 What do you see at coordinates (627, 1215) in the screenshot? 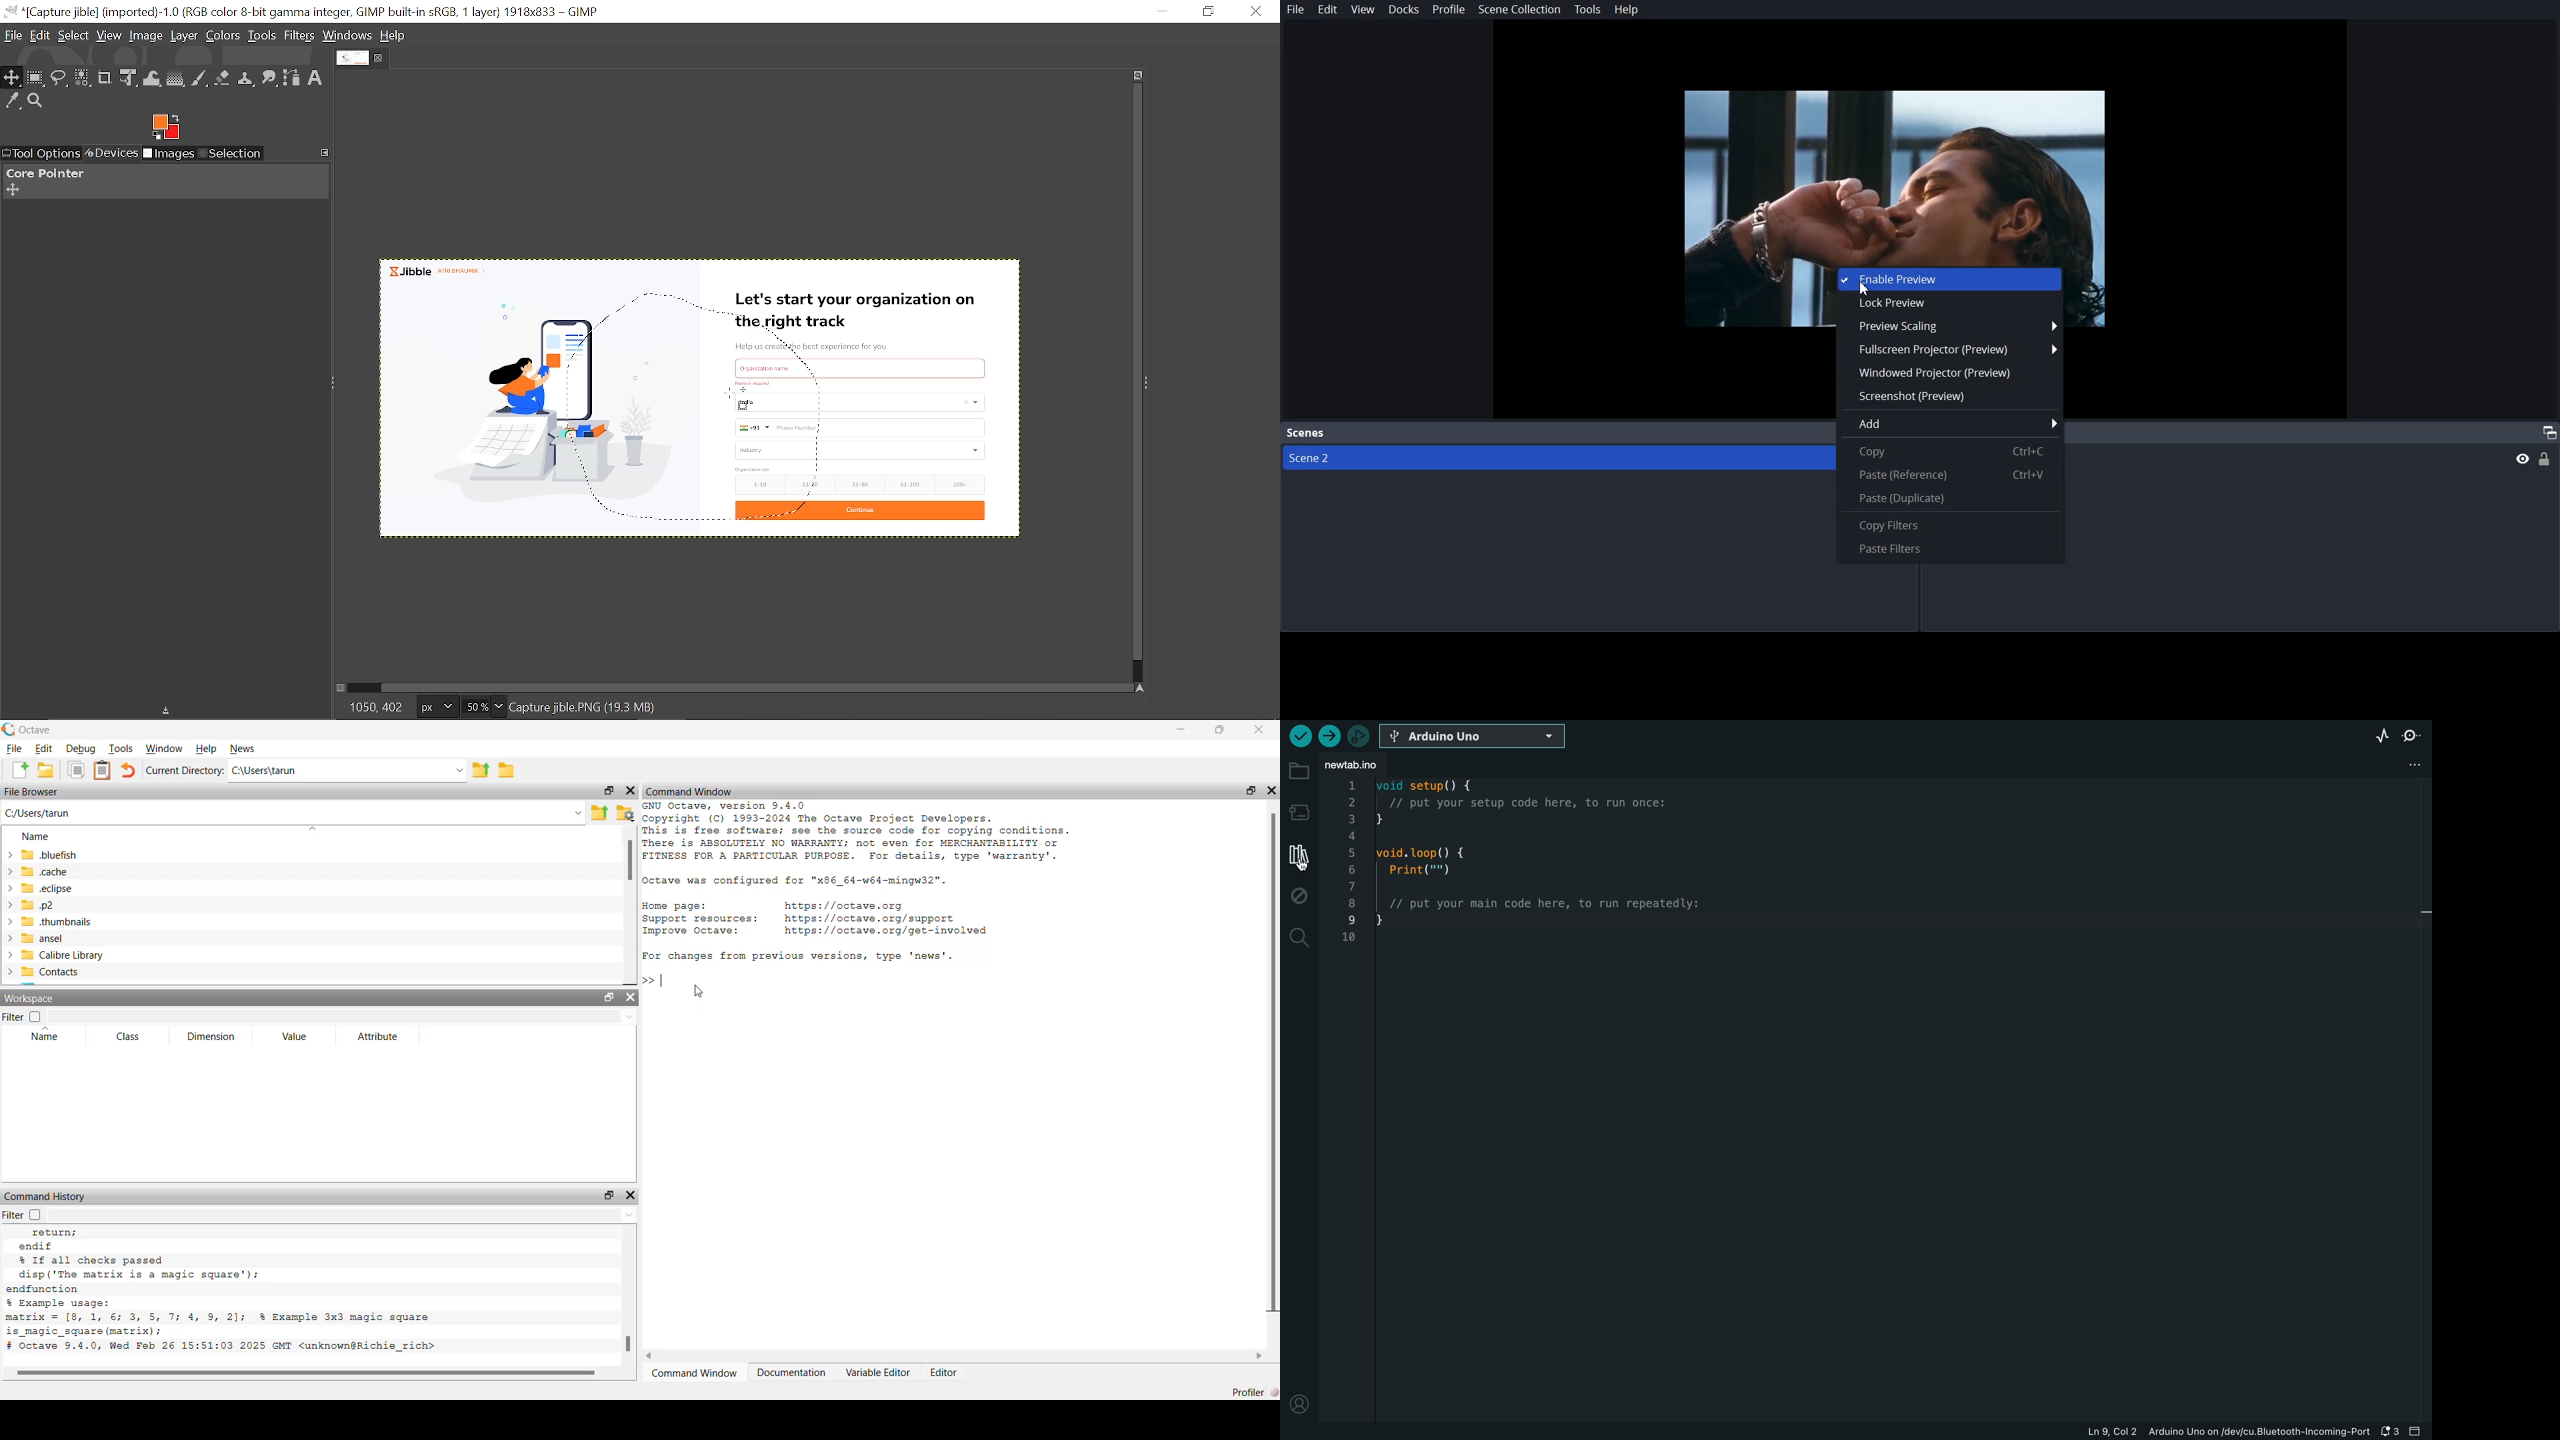
I see `dropdown` at bounding box center [627, 1215].